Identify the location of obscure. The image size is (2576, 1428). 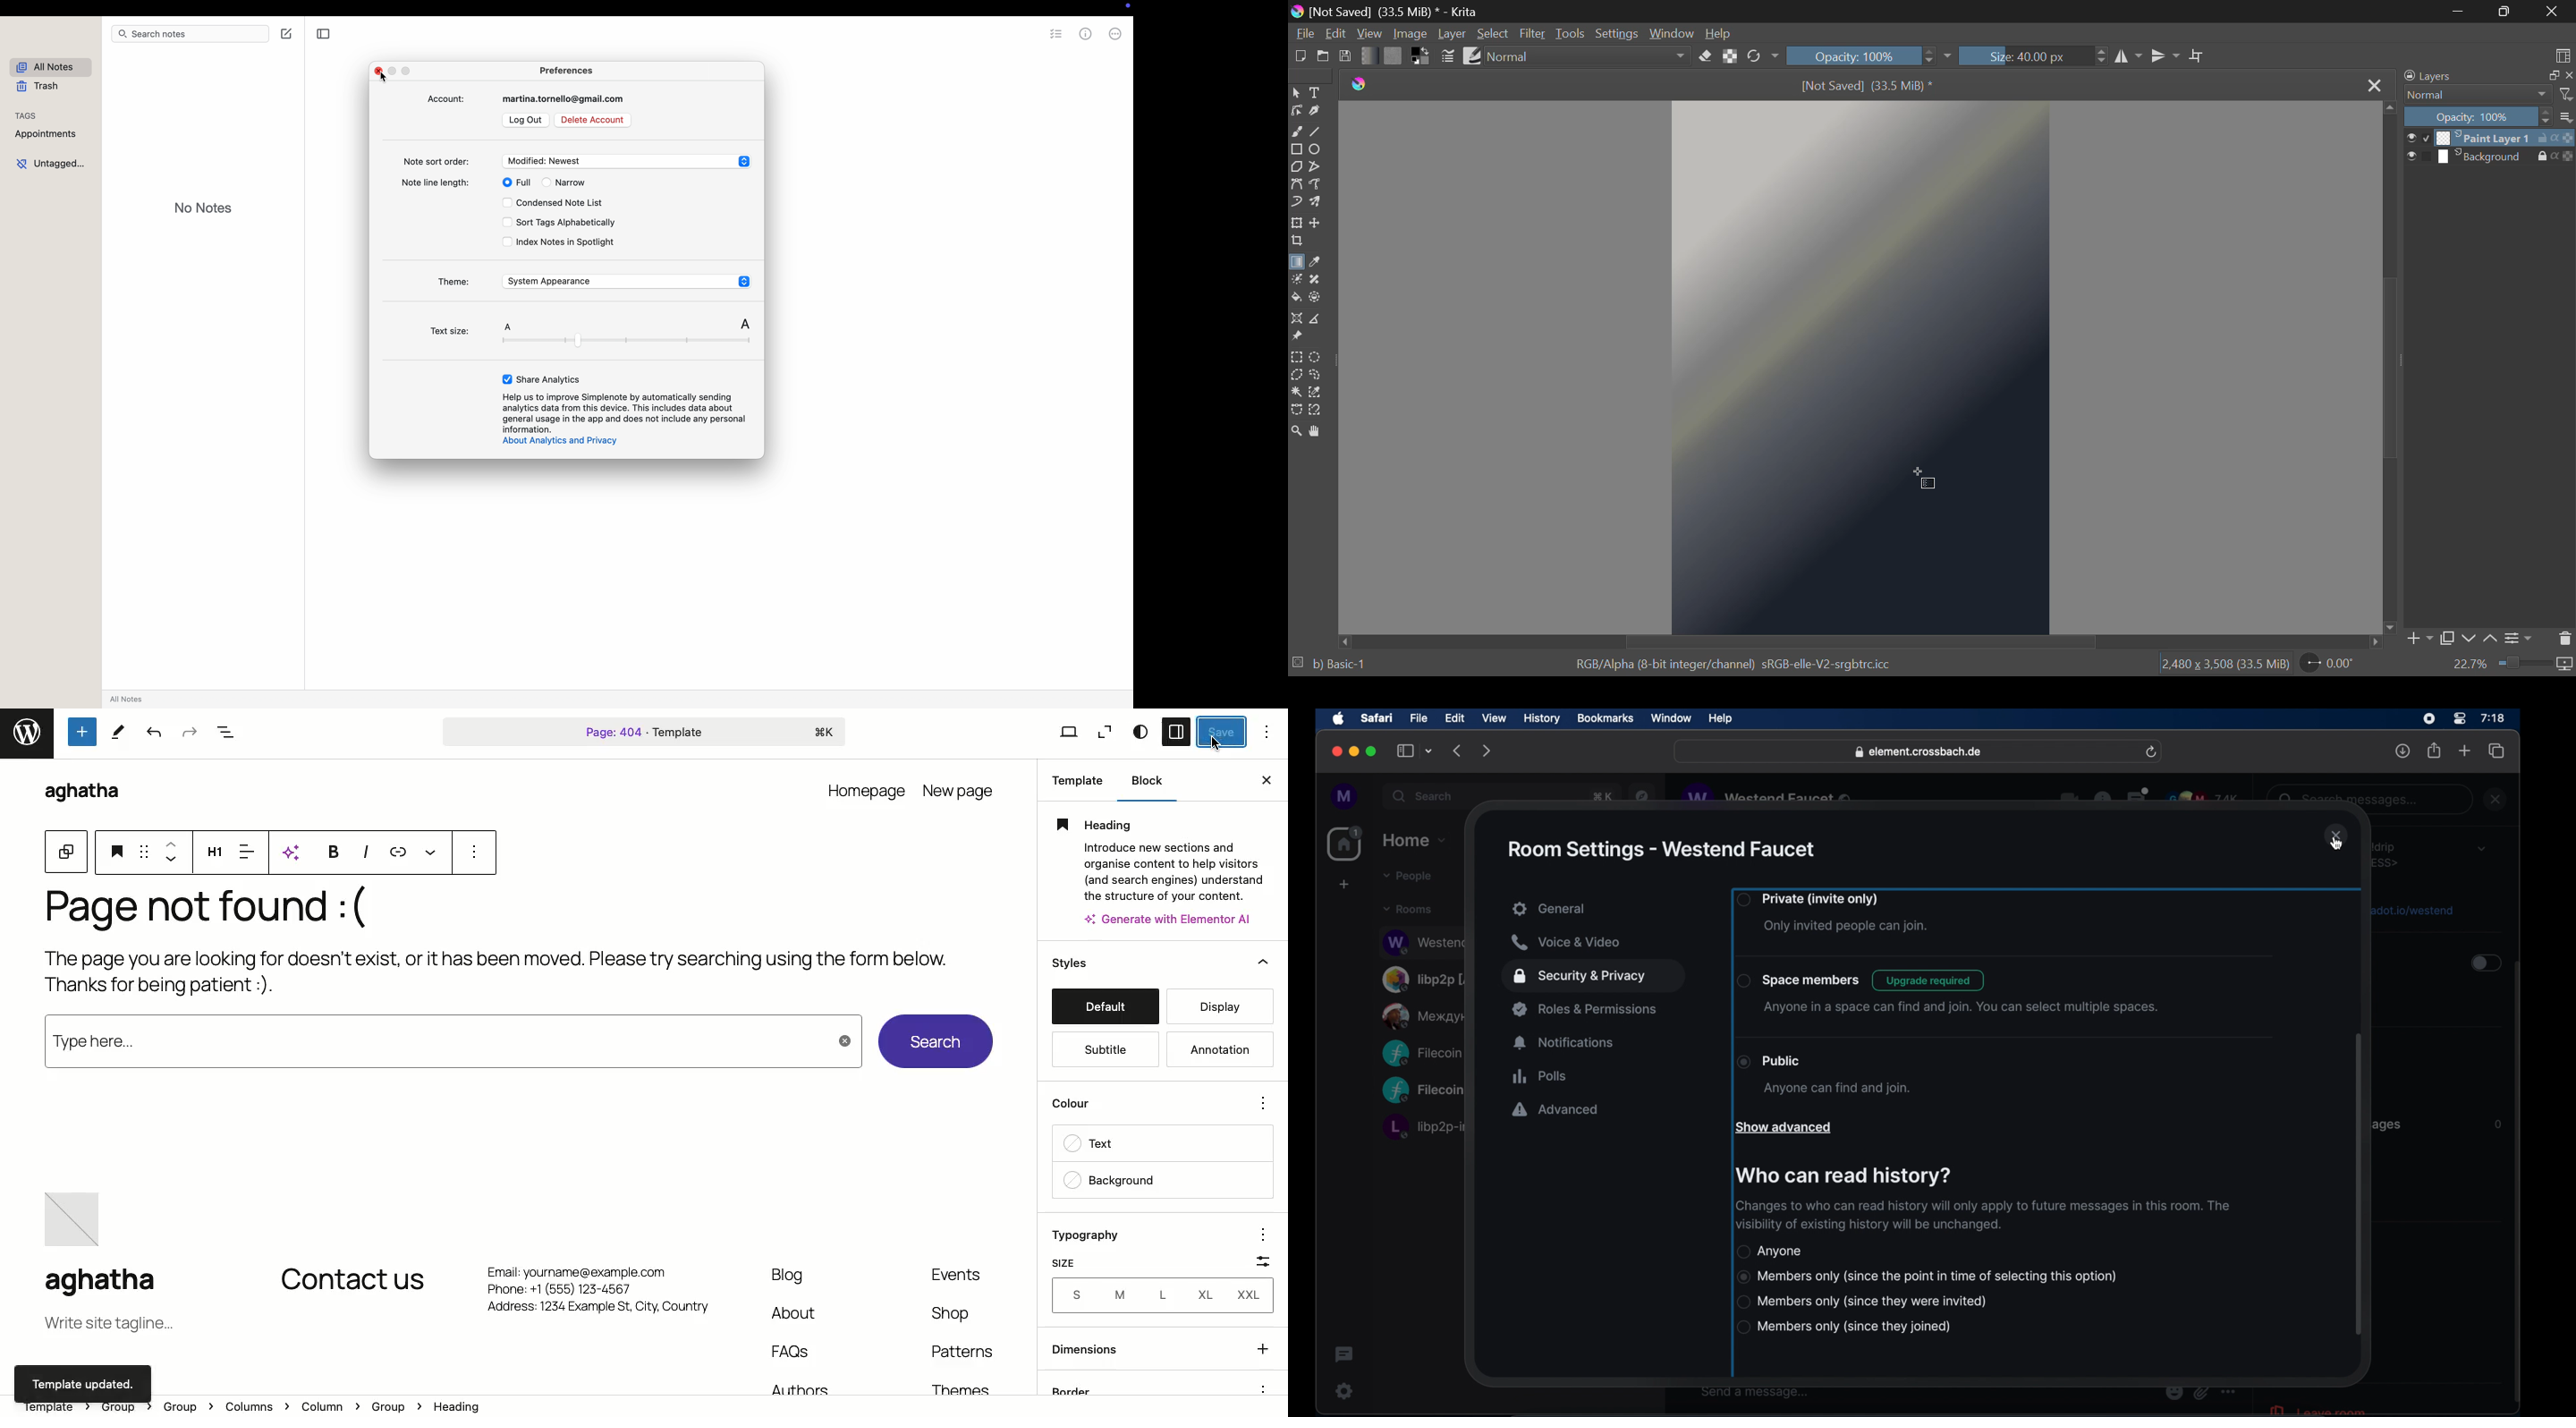
(1425, 1016).